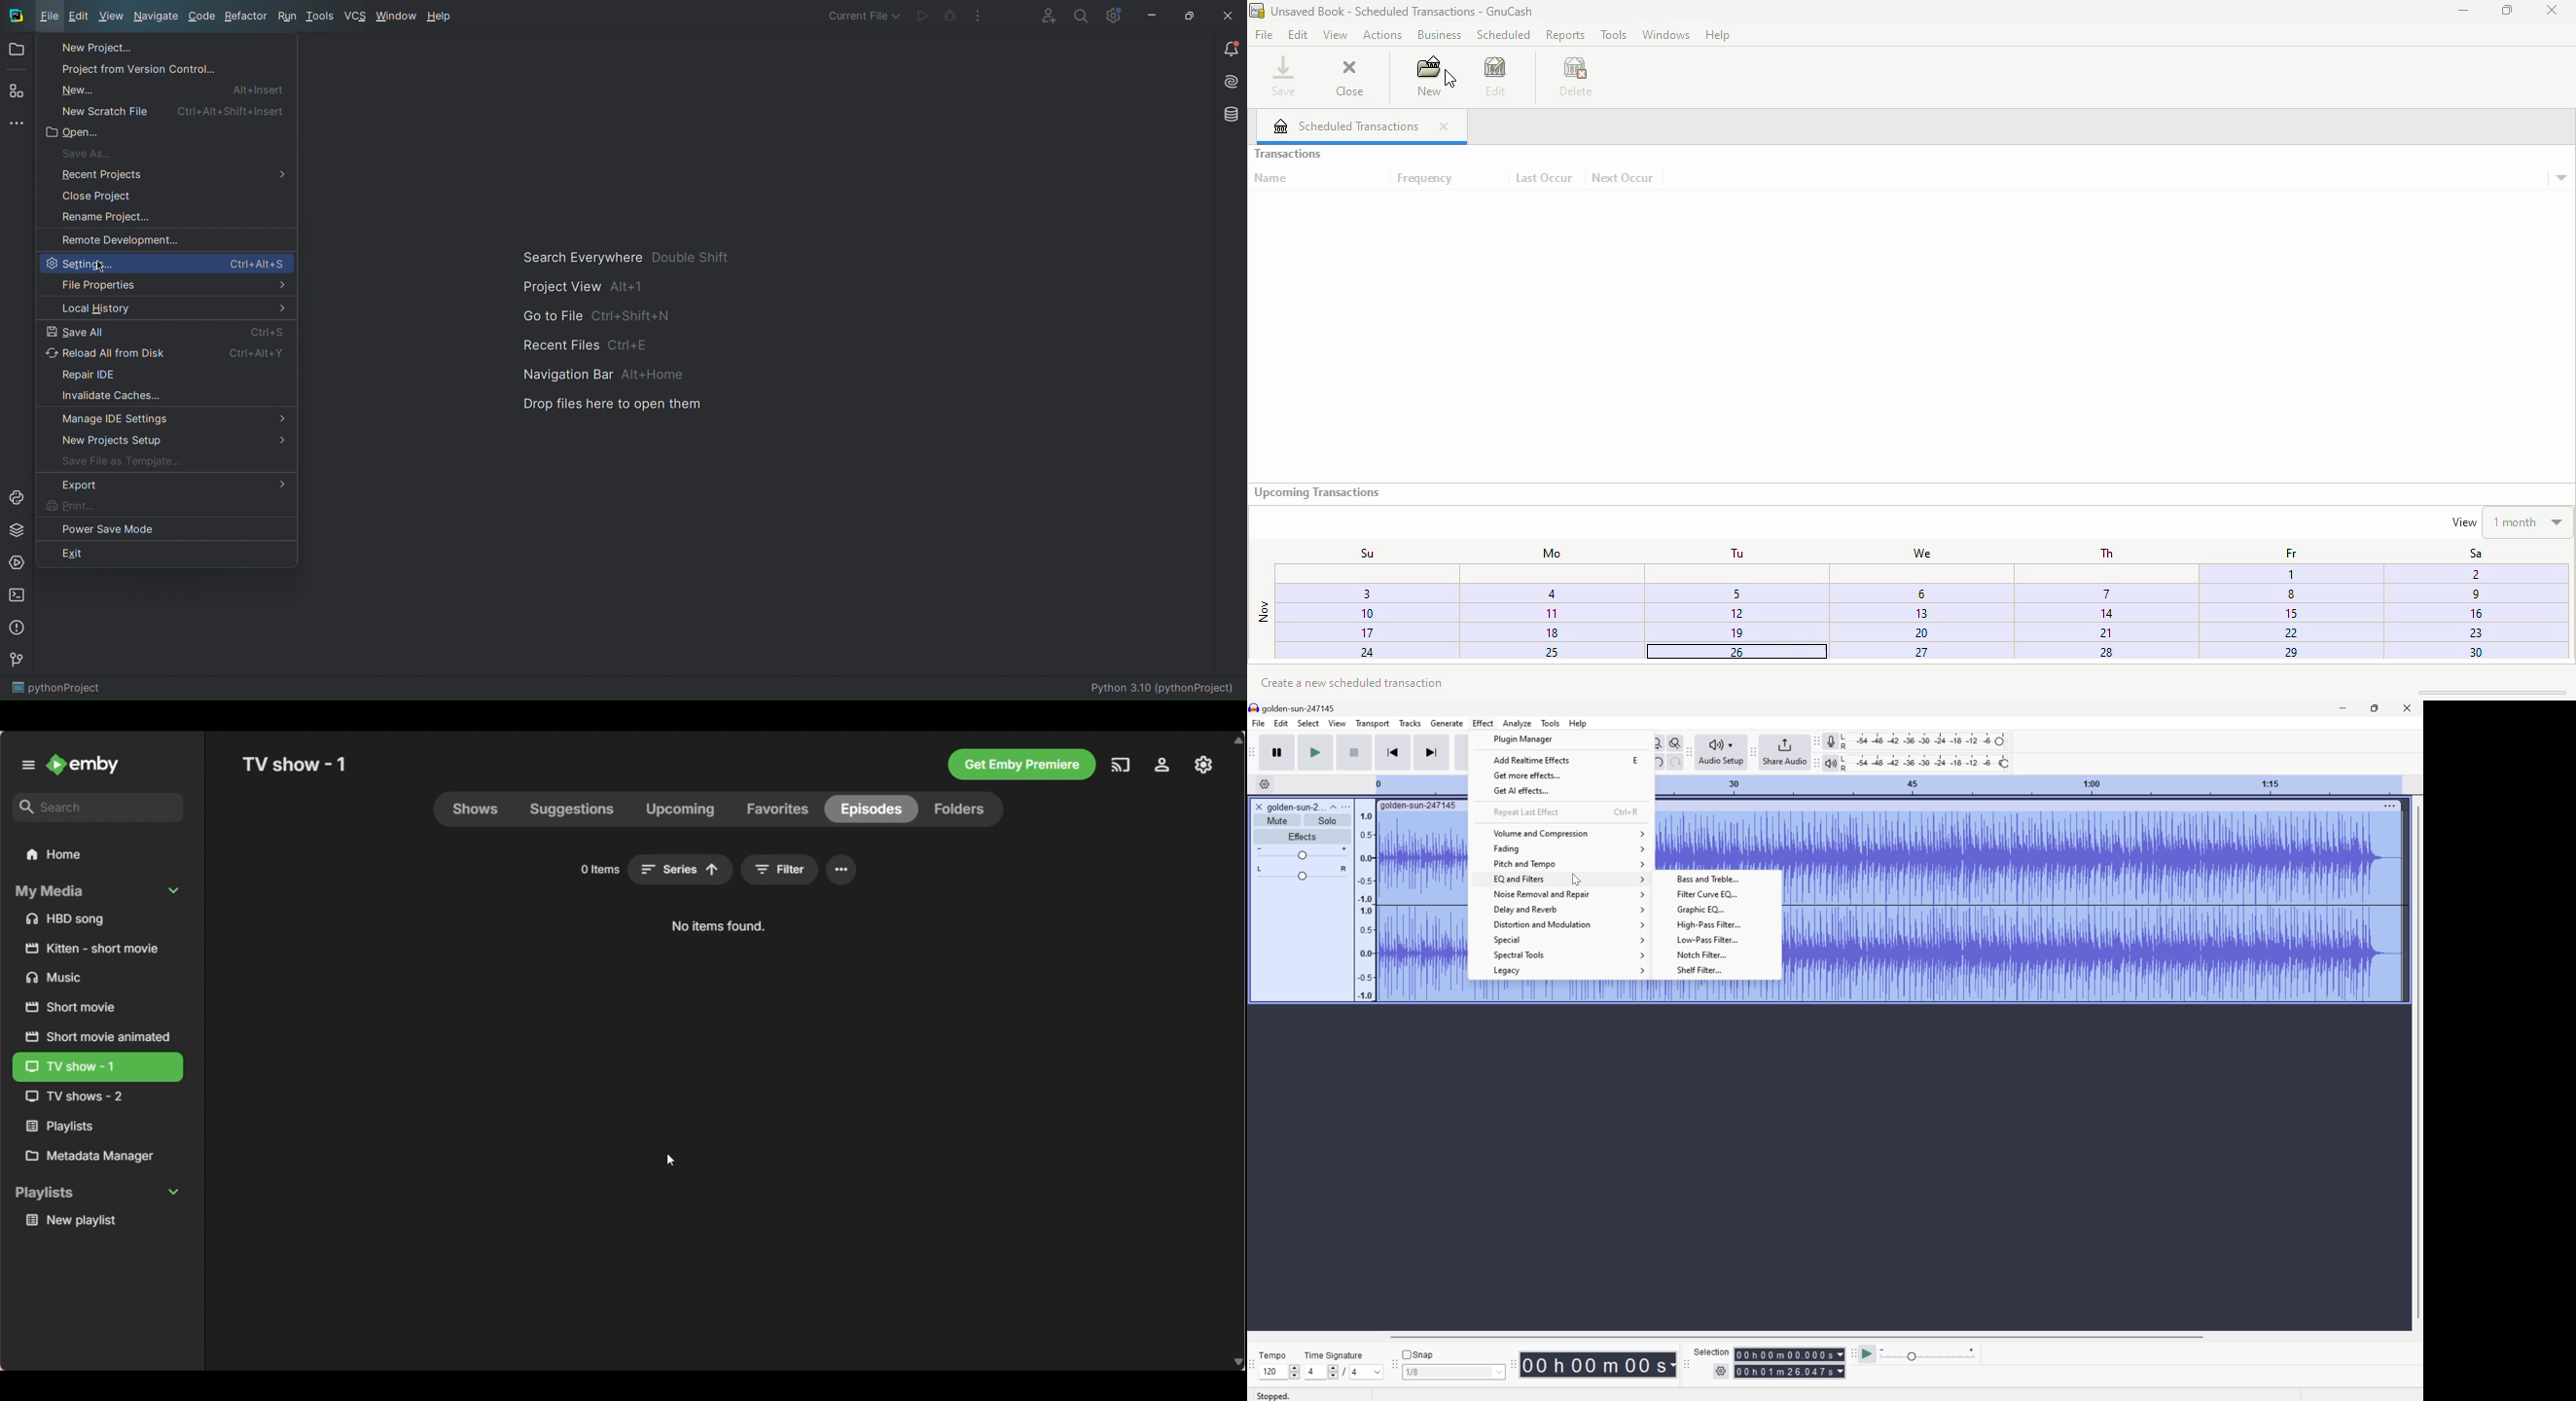 The height and width of the screenshot is (1428, 2576). I want to click on Run, so click(287, 18).